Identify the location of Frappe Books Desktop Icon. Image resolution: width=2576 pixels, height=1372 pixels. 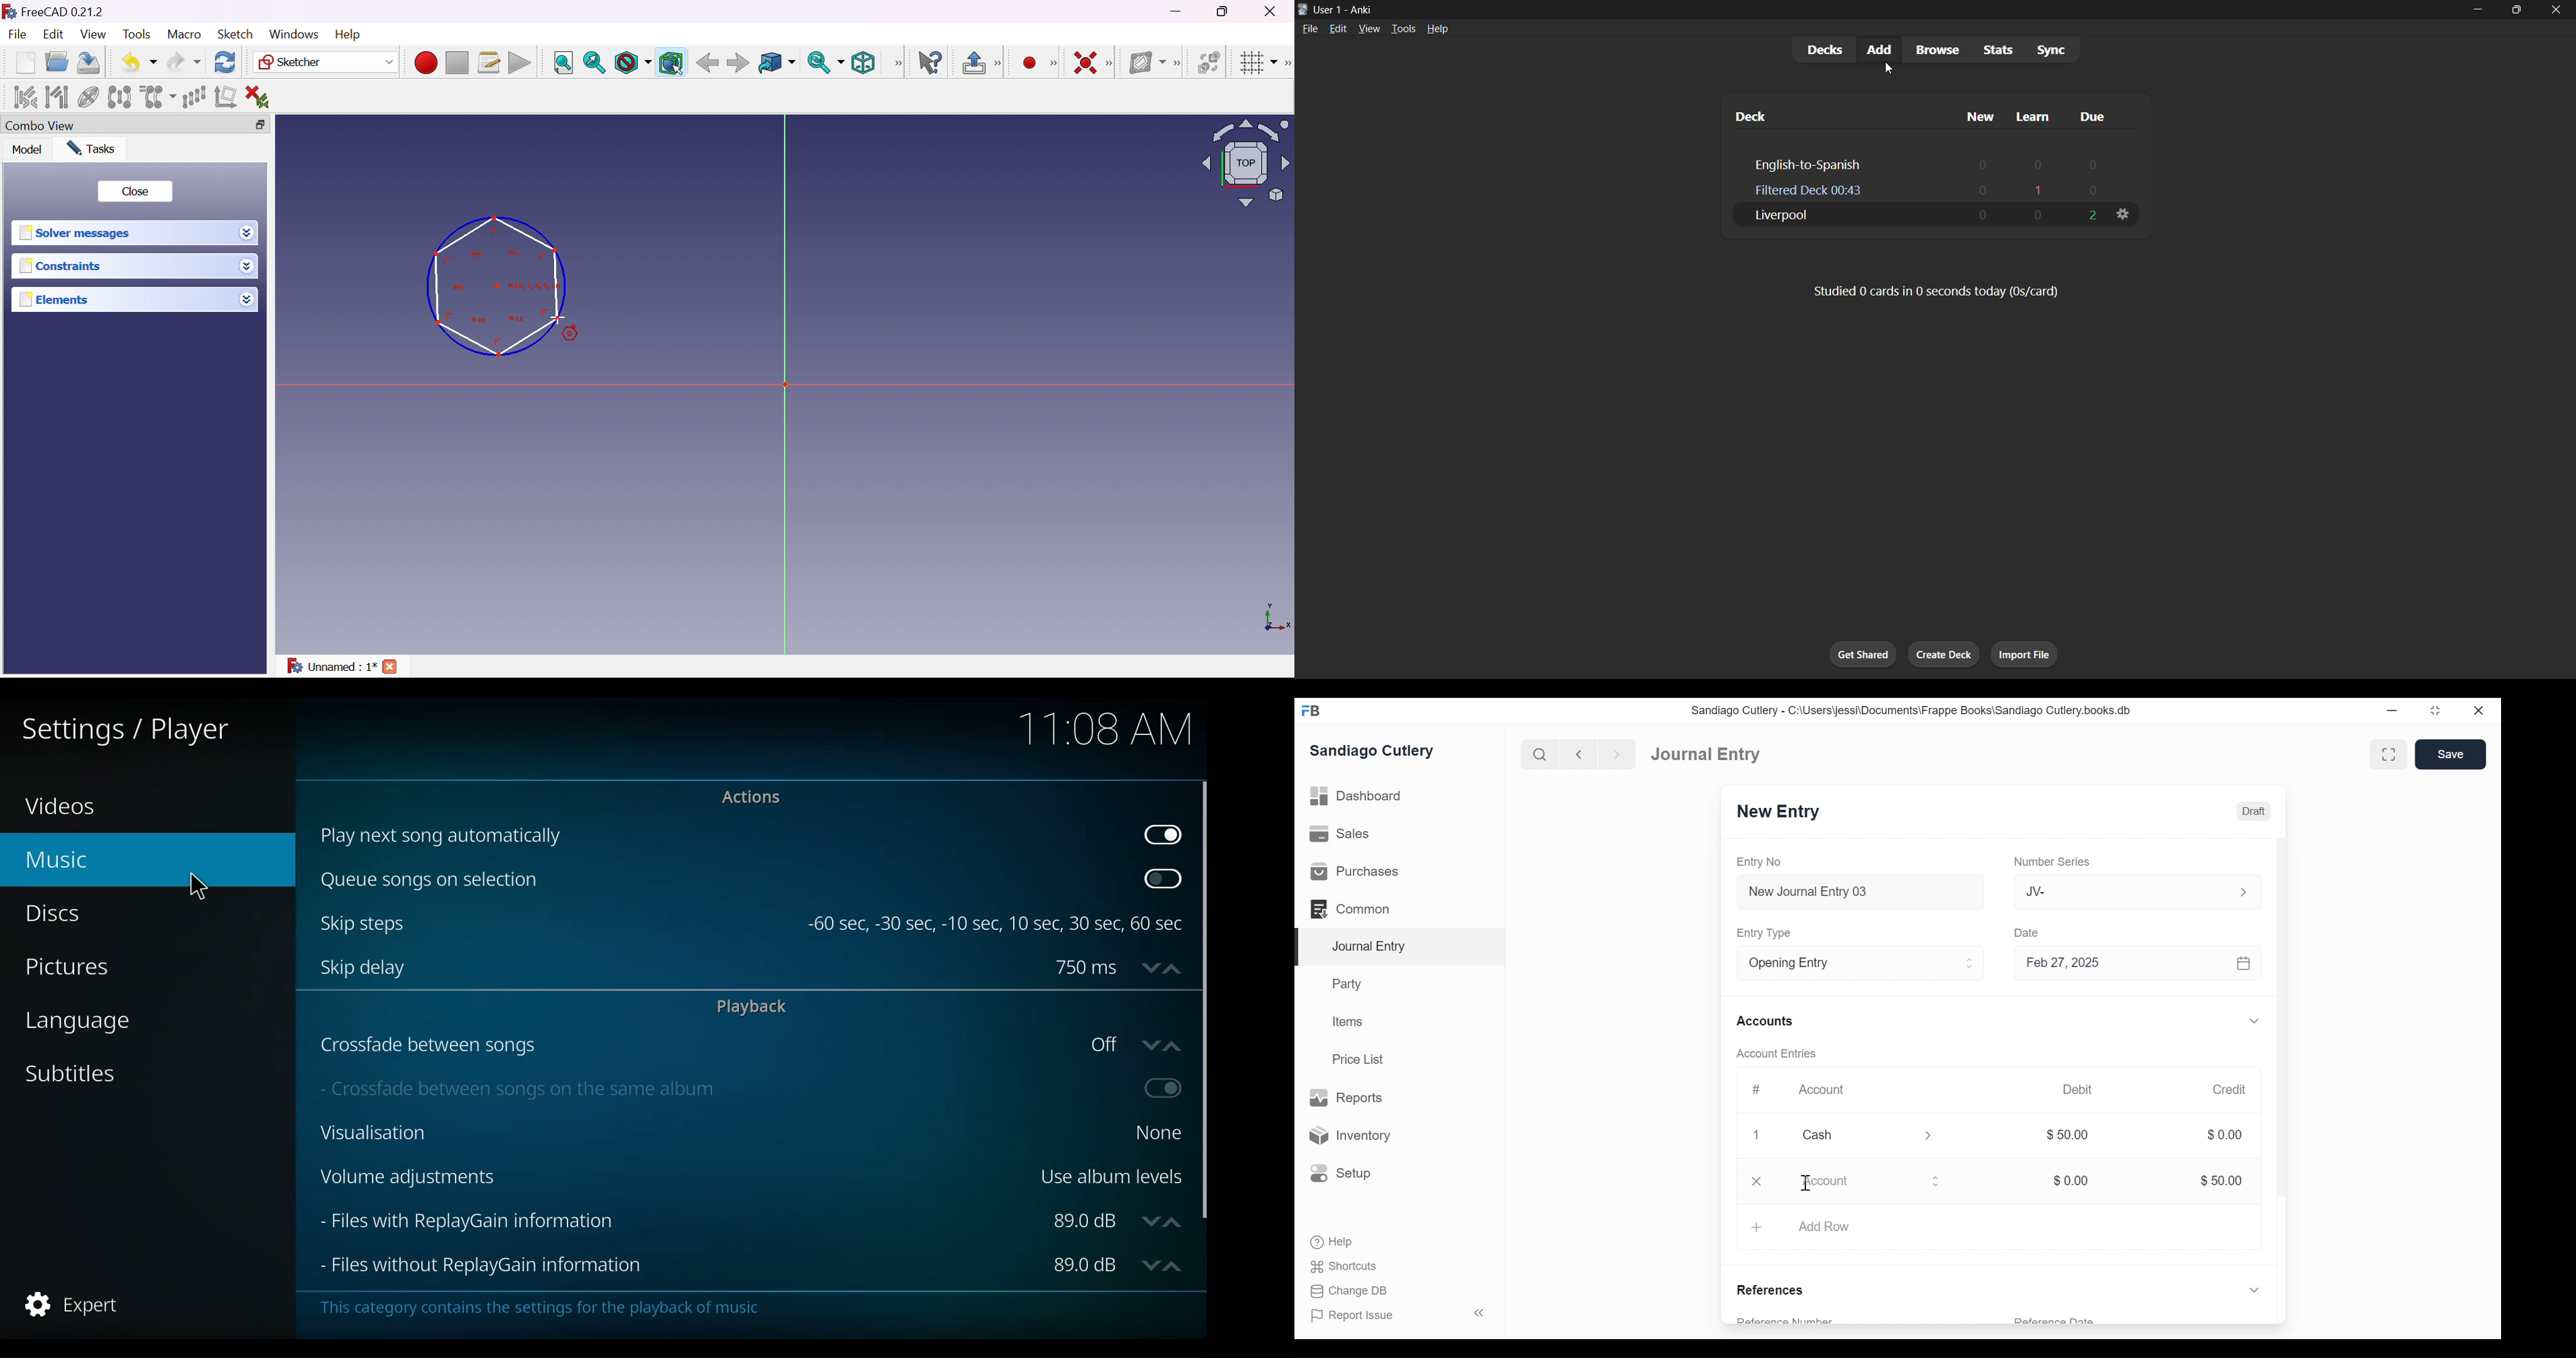
(1311, 711).